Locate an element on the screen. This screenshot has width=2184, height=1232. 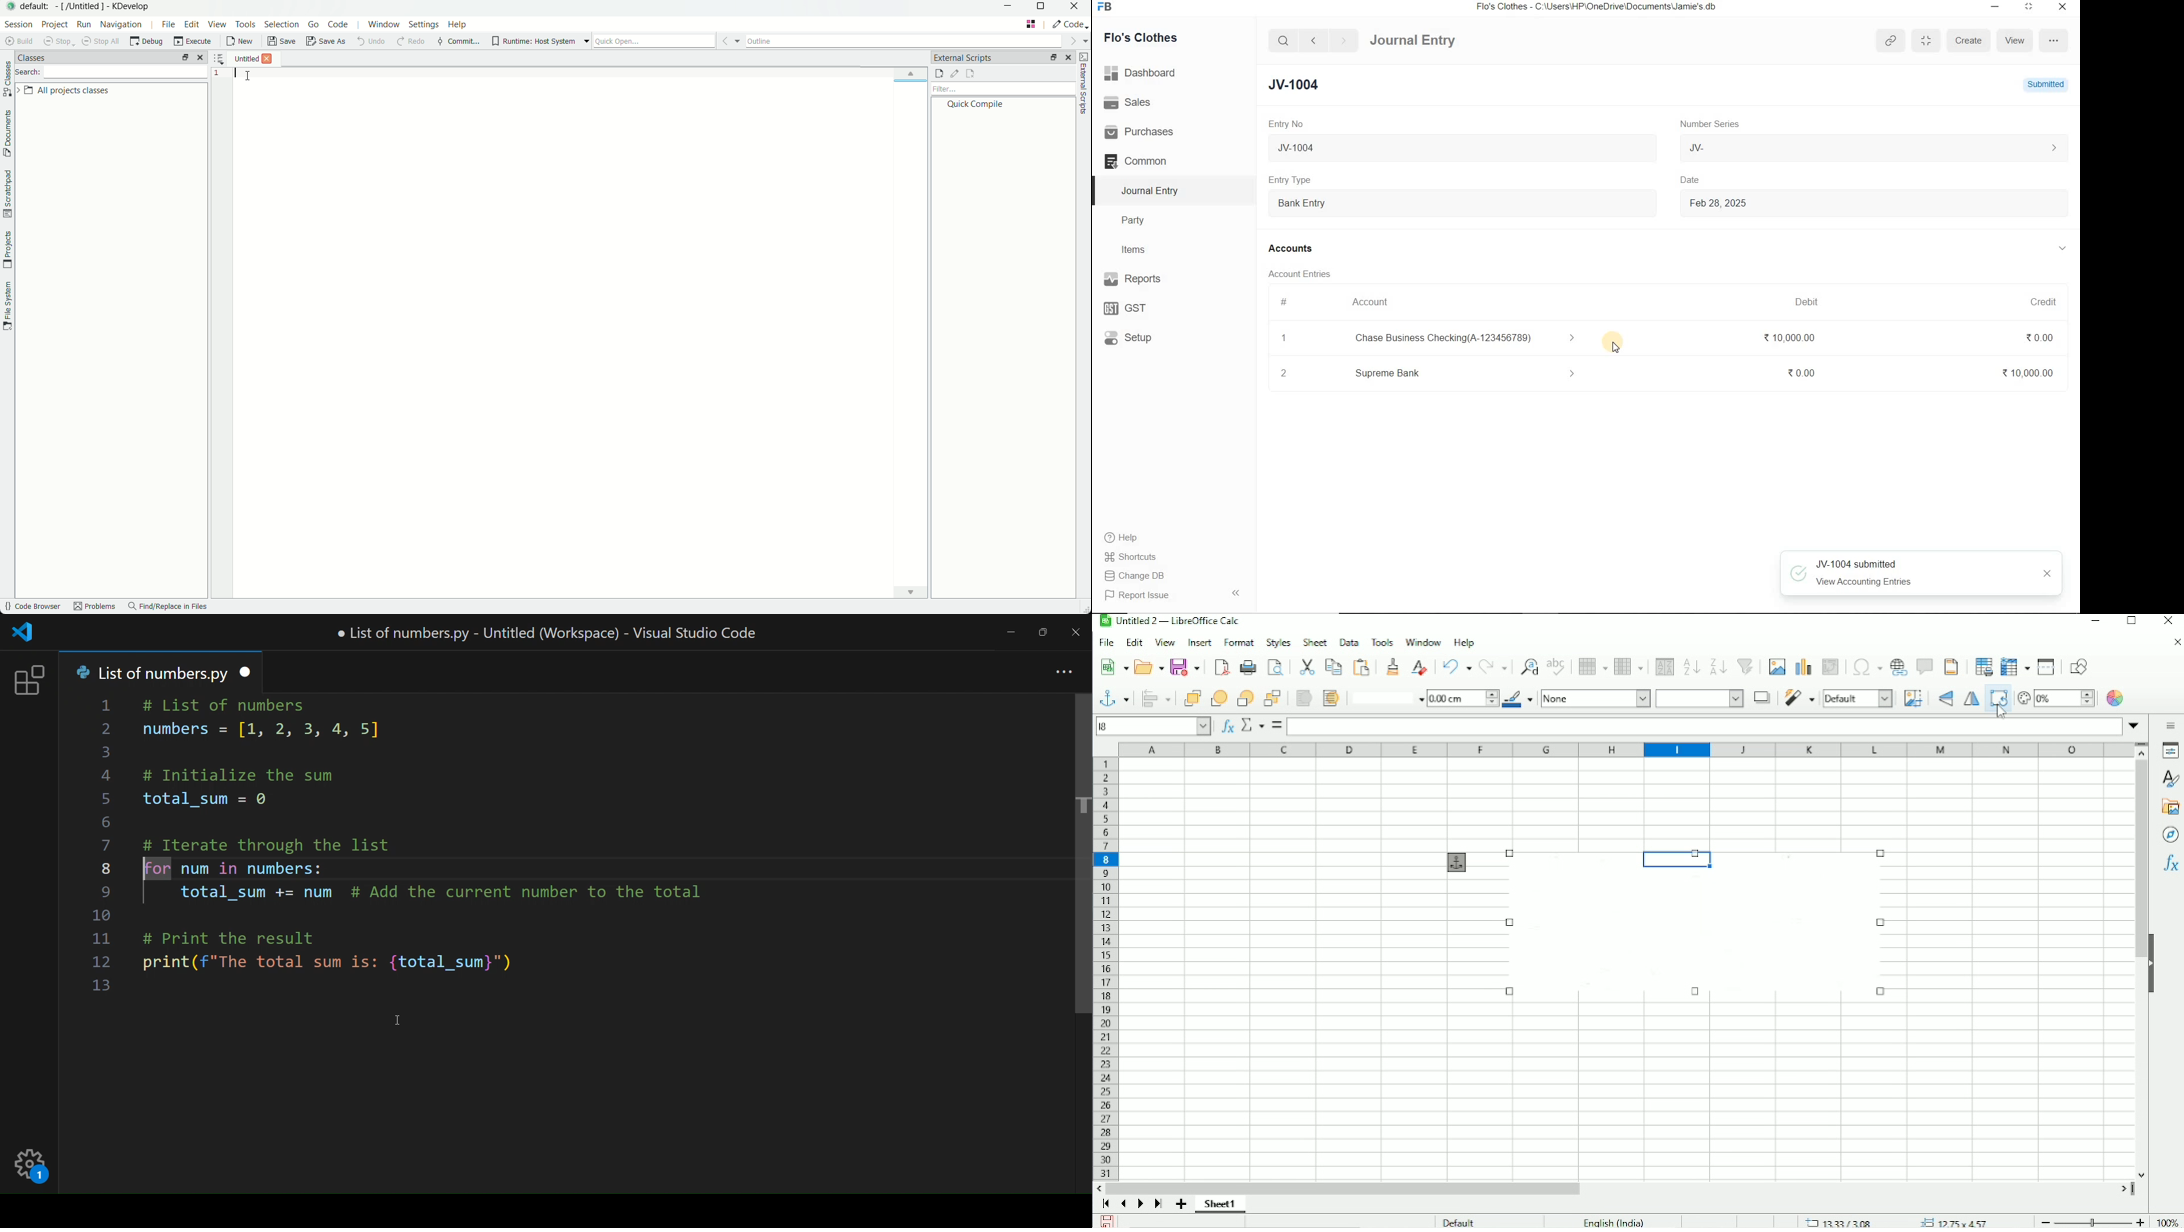
forward is located at coordinates (1344, 41).